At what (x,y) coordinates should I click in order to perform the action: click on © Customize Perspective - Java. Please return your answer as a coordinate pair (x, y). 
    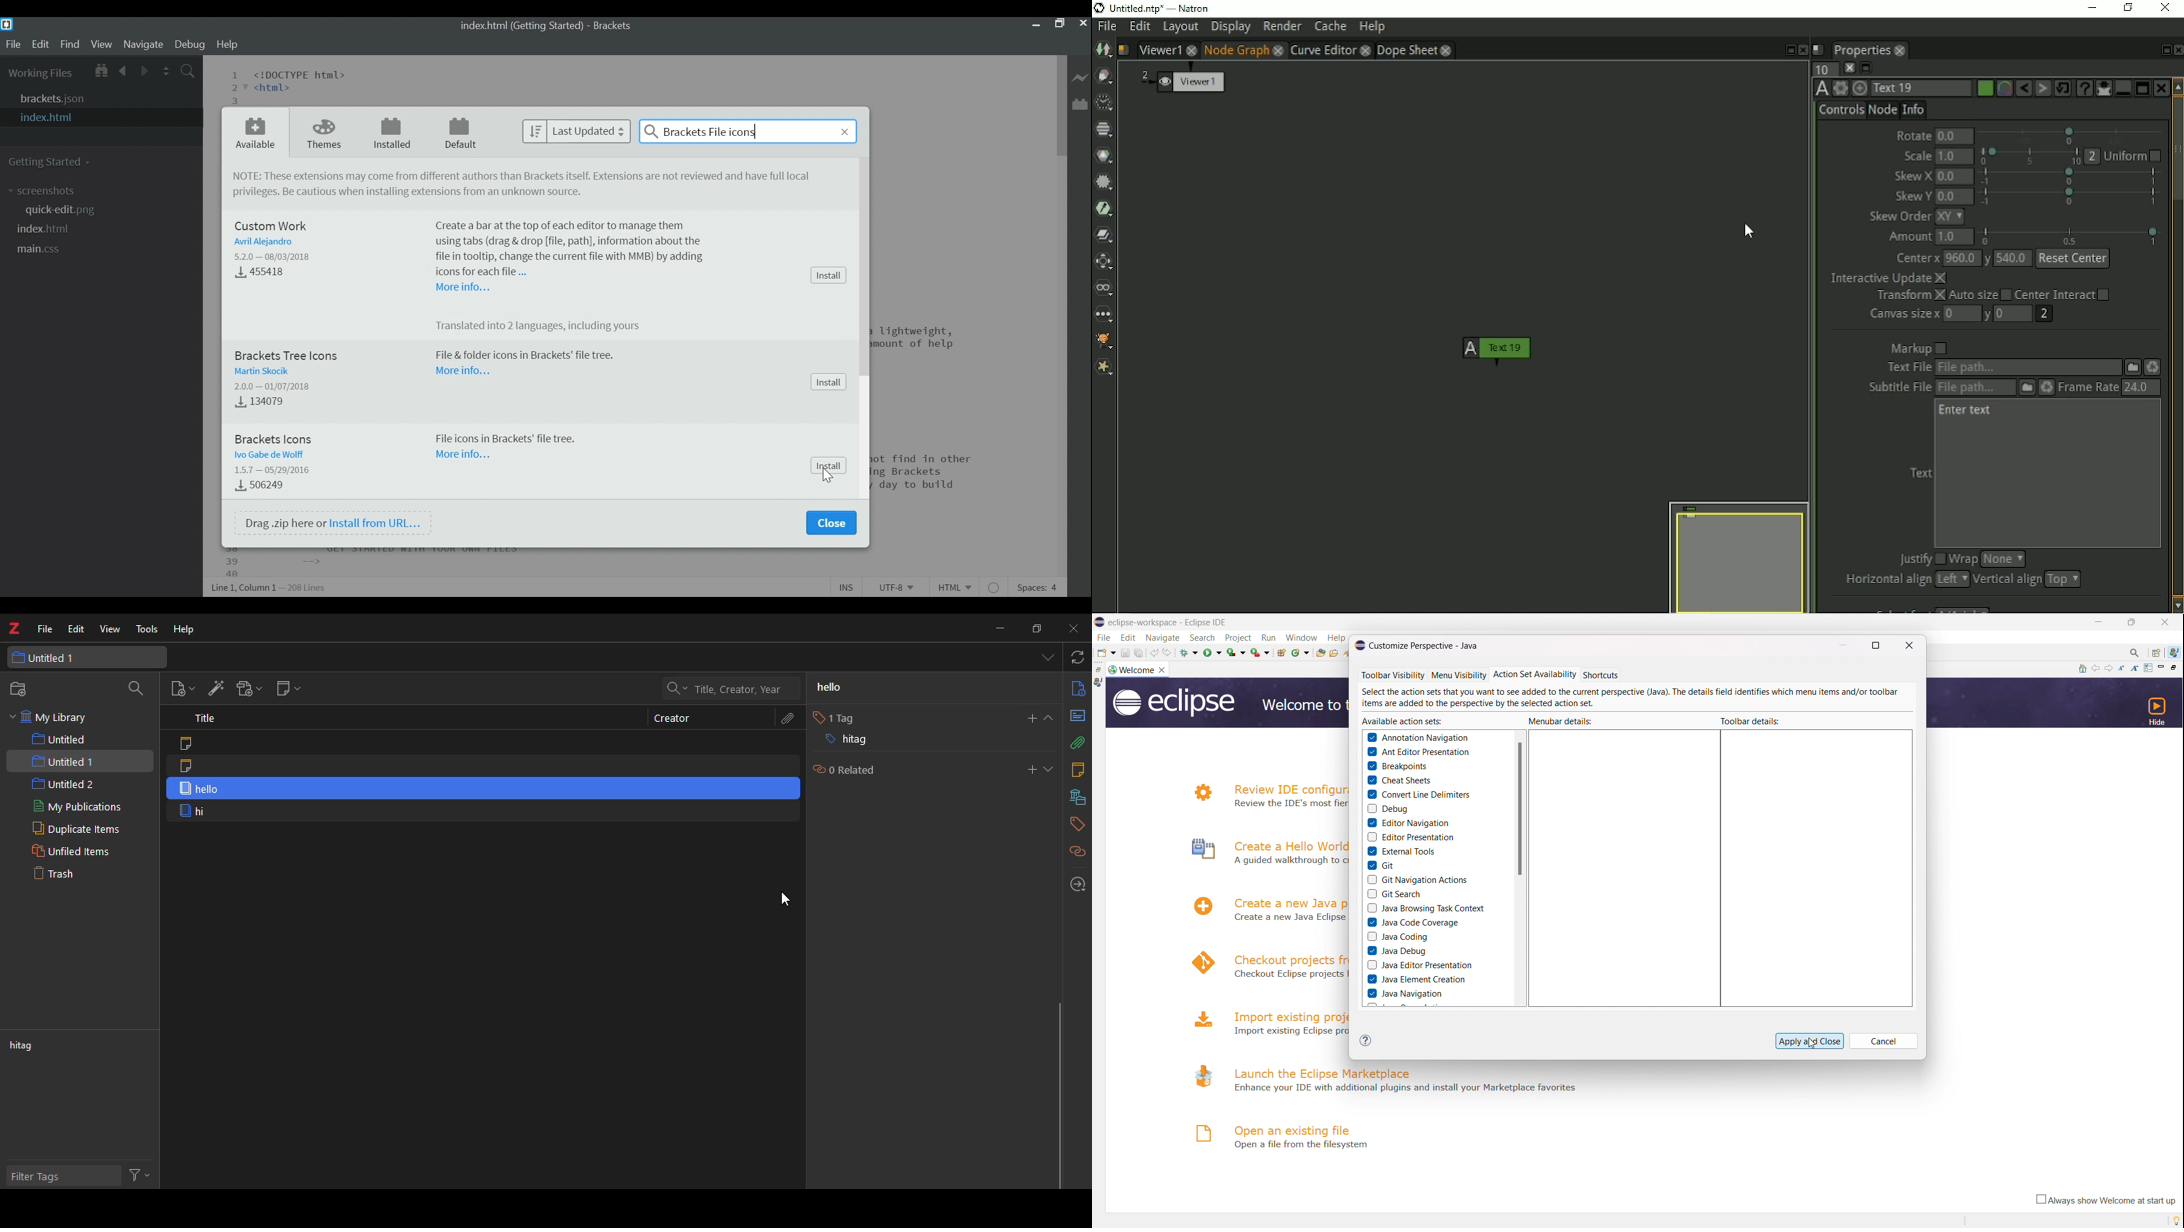
    Looking at the image, I should click on (1422, 645).